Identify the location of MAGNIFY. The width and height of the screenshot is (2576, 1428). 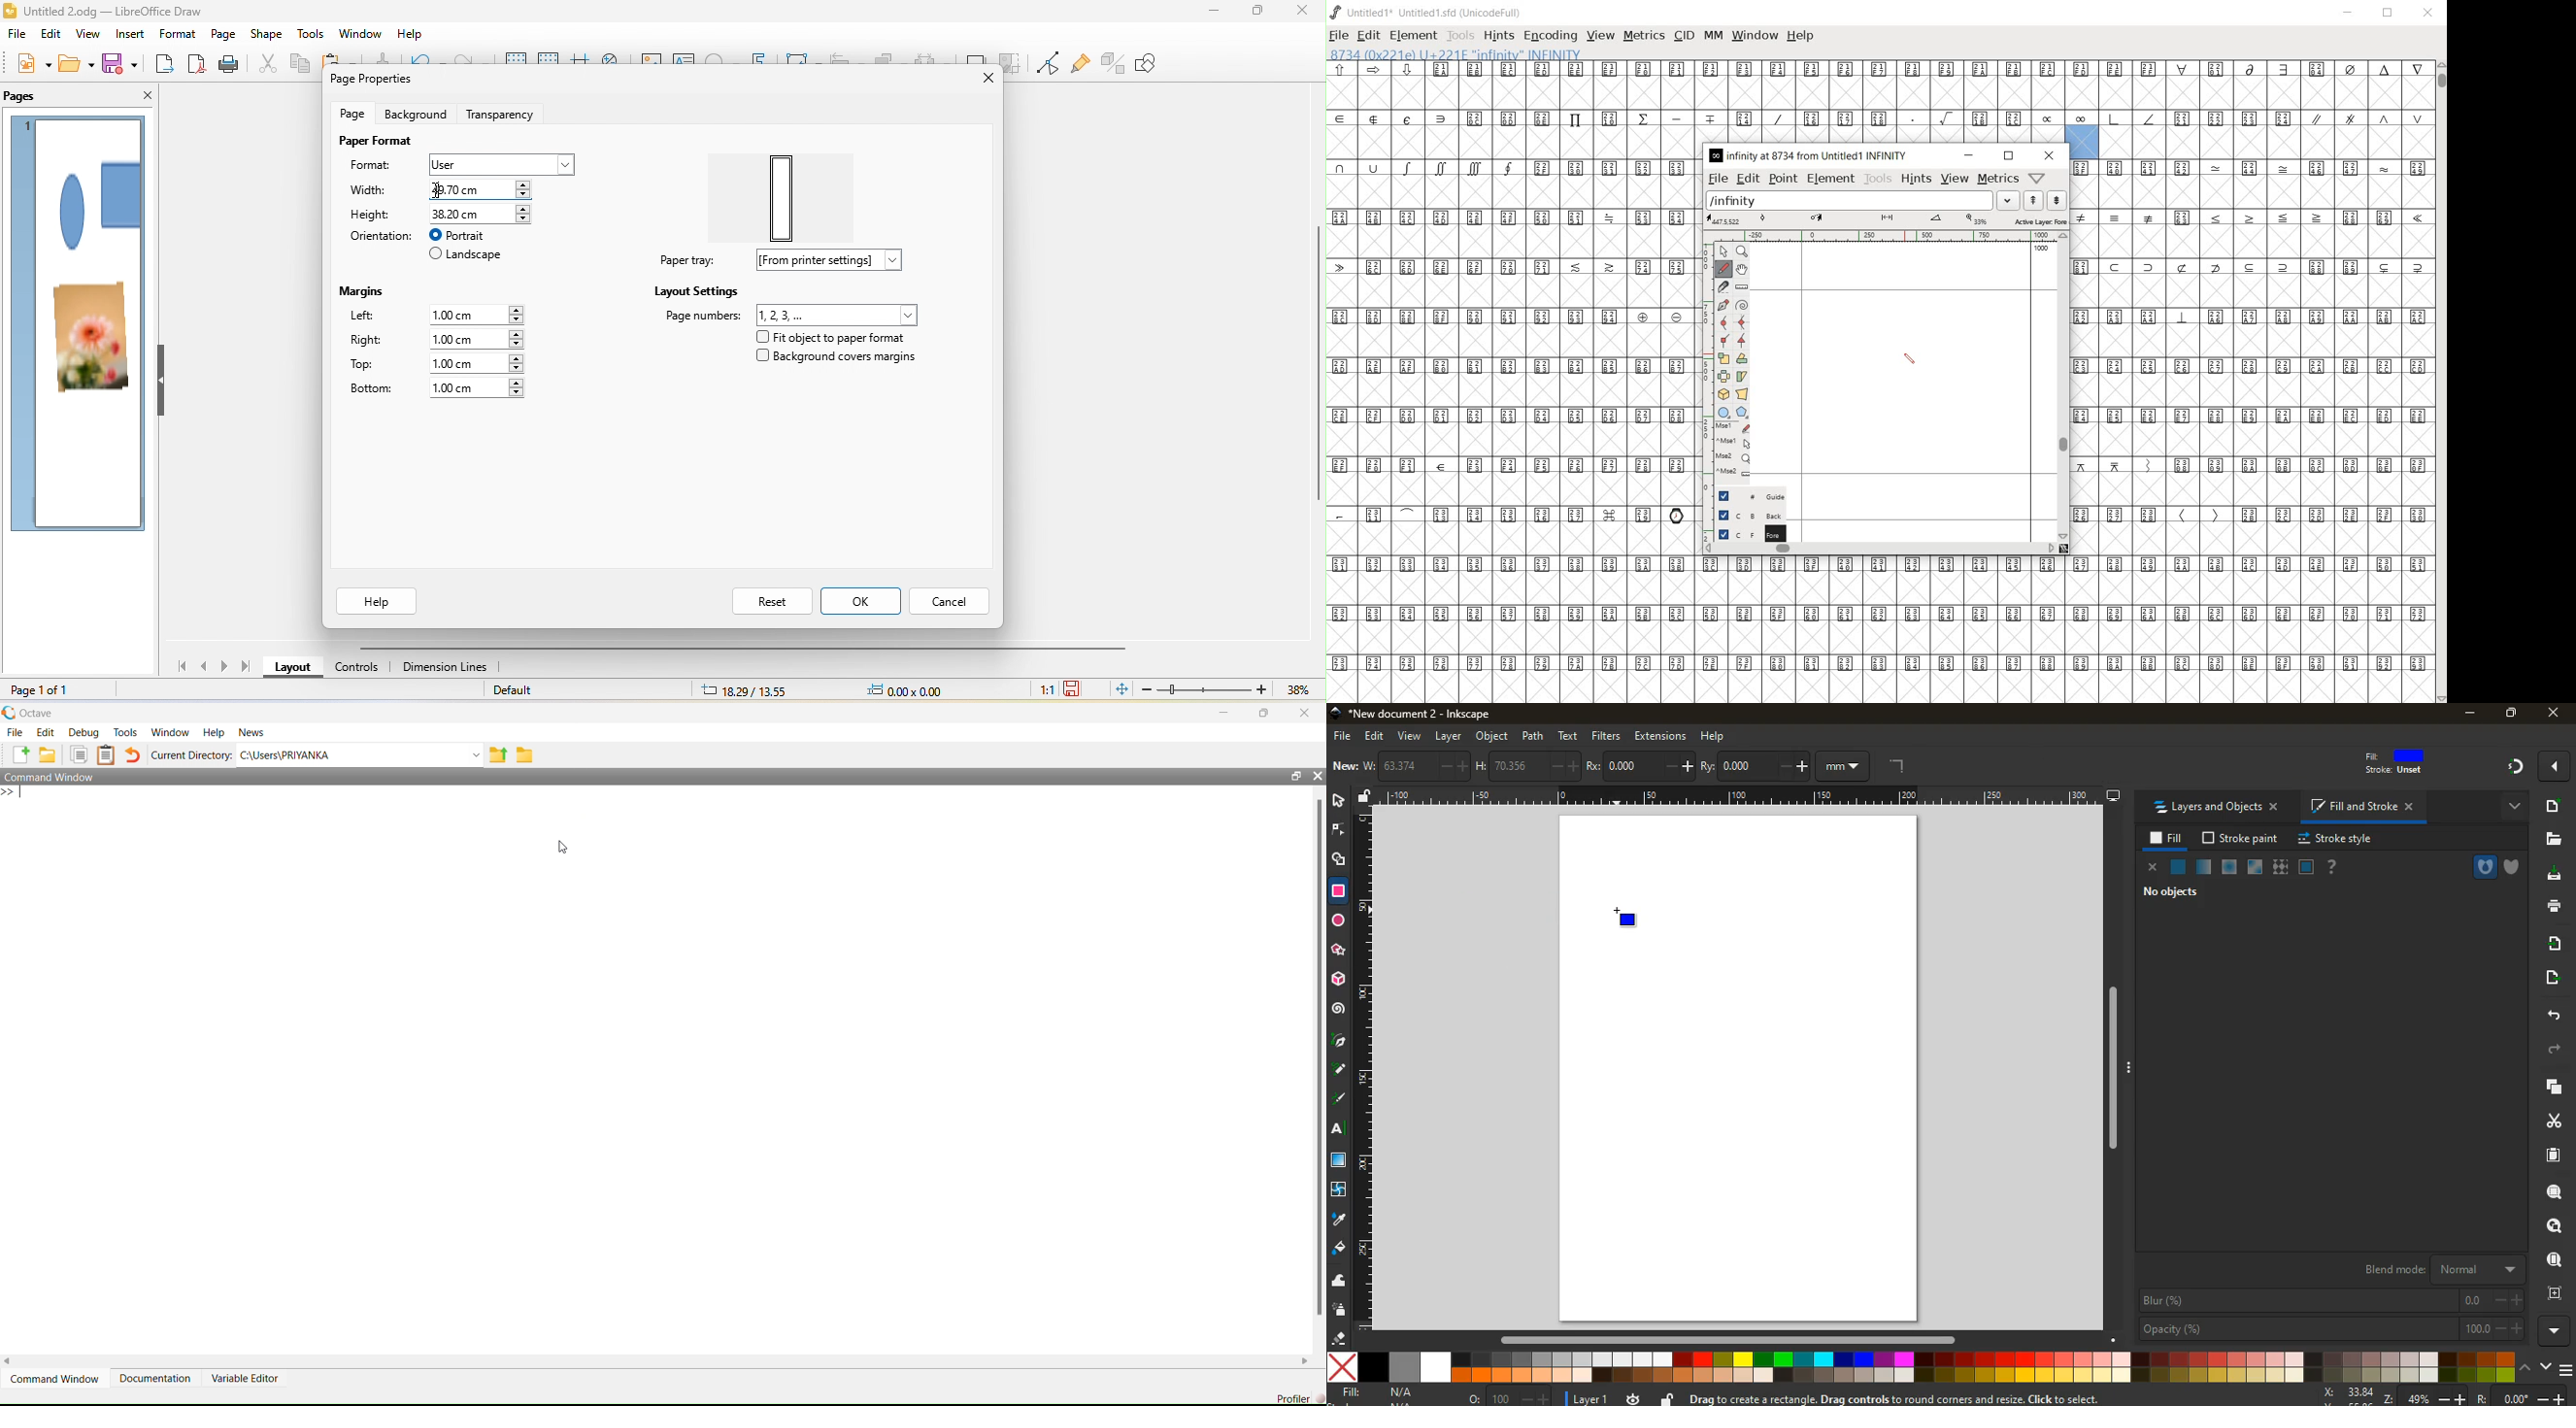
(1743, 252).